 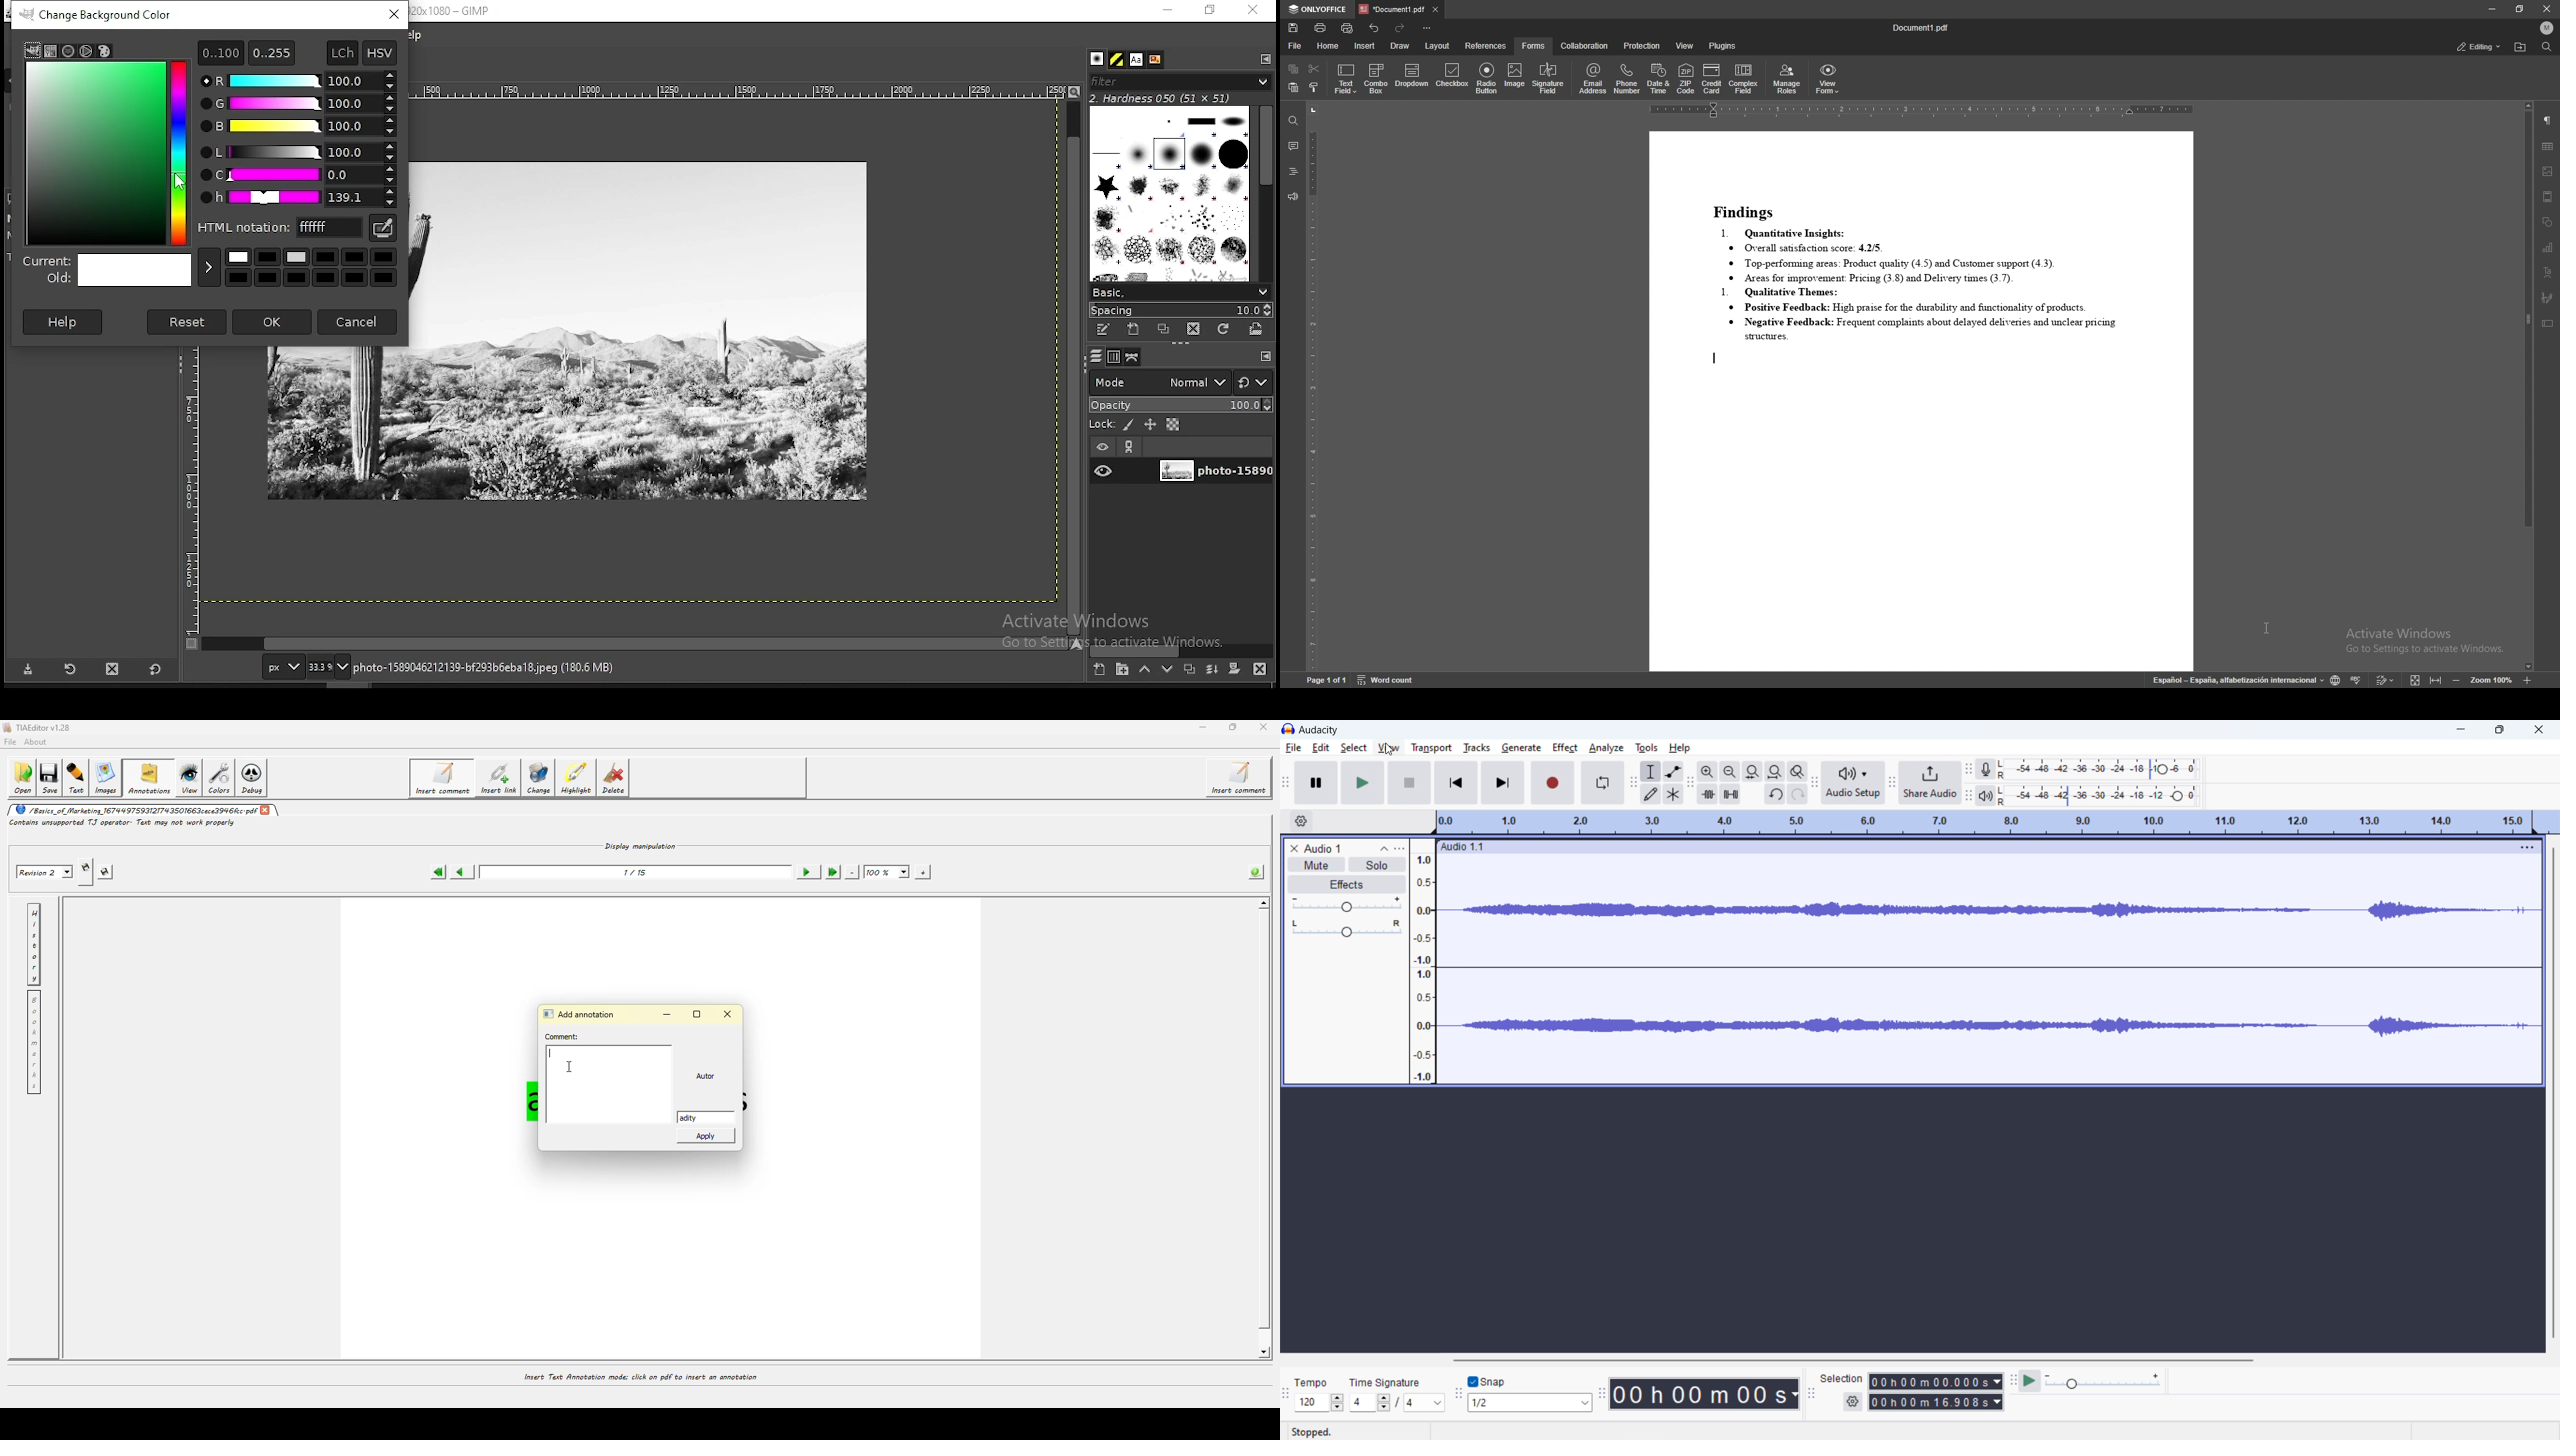 What do you see at coordinates (1099, 59) in the screenshot?
I see `brushes` at bounding box center [1099, 59].